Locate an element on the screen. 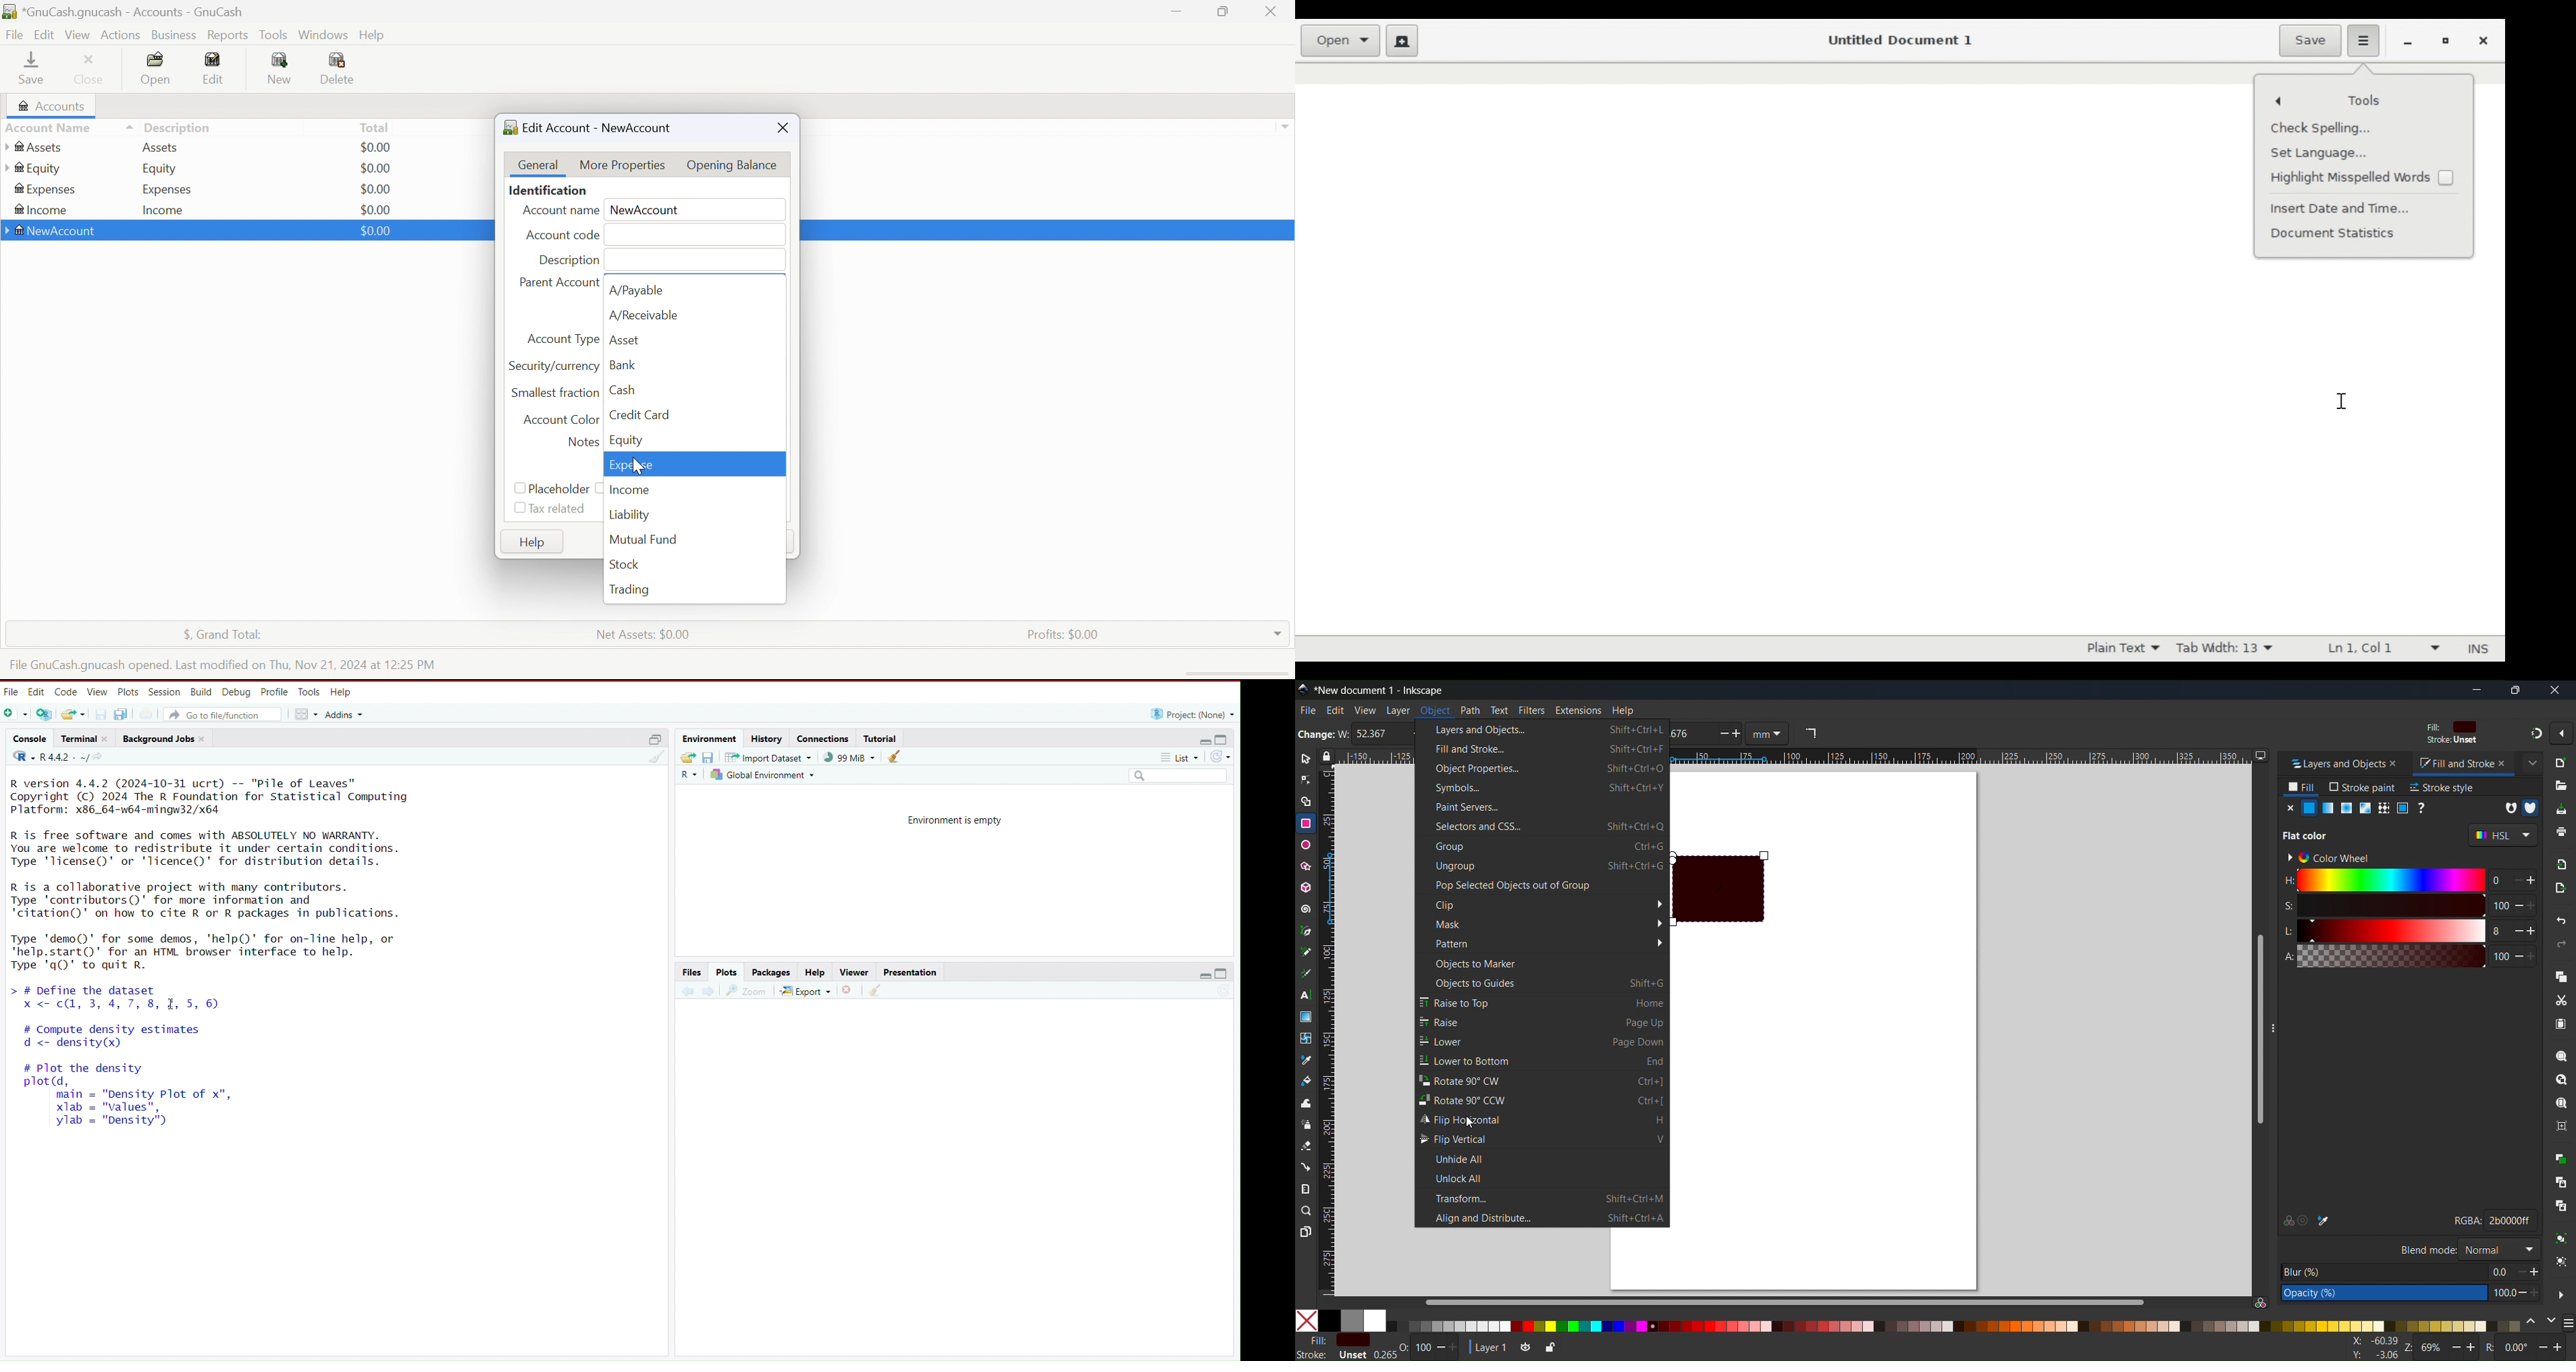 Image resolution: width=2576 pixels, height=1372 pixels. Minimize opacity is located at coordinates (1441, 1348).